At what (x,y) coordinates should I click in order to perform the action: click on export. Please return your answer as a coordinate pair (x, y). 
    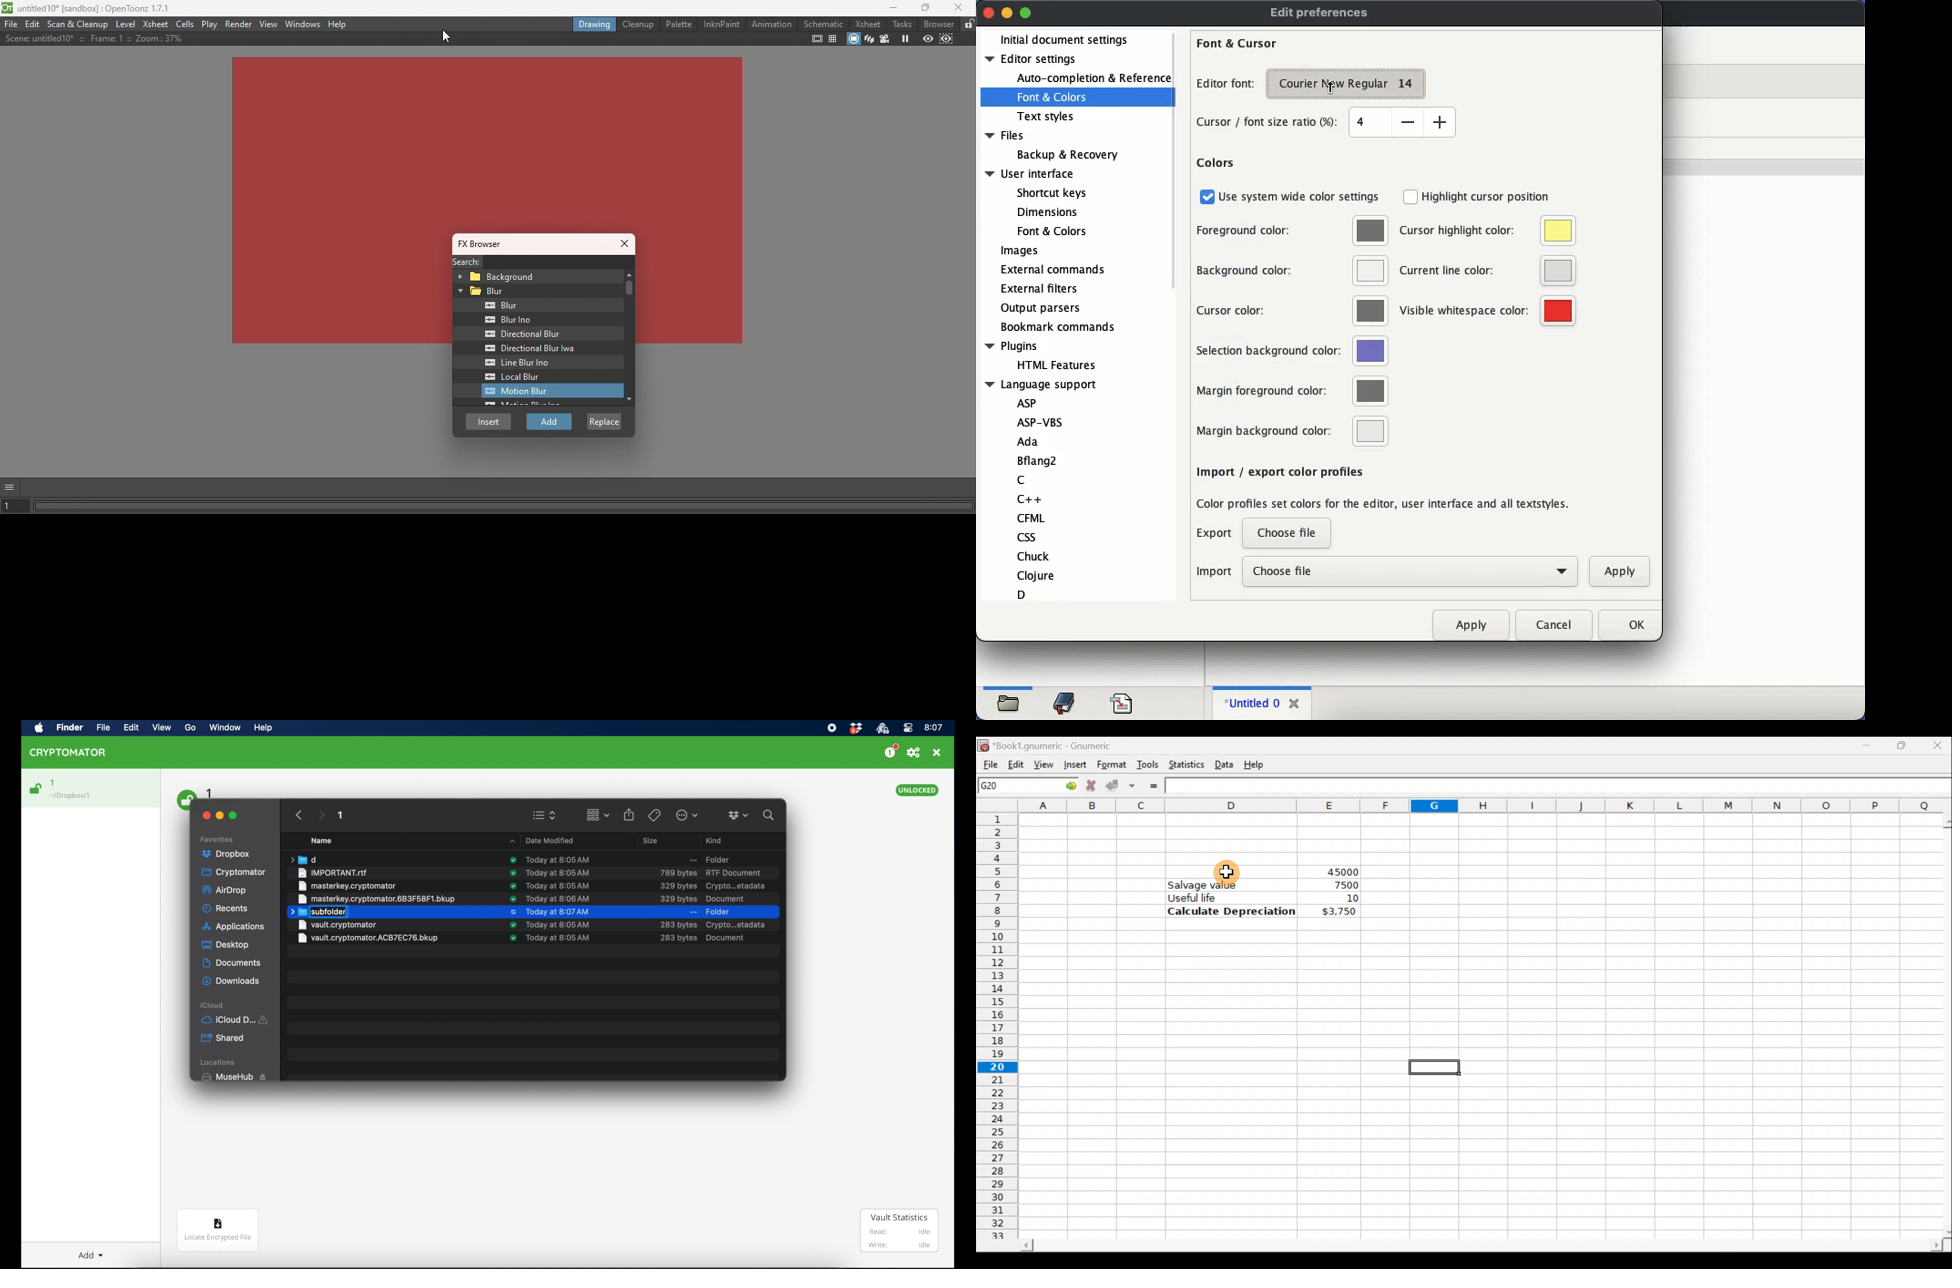
    Looking at the image, I should click on (1216, 534).